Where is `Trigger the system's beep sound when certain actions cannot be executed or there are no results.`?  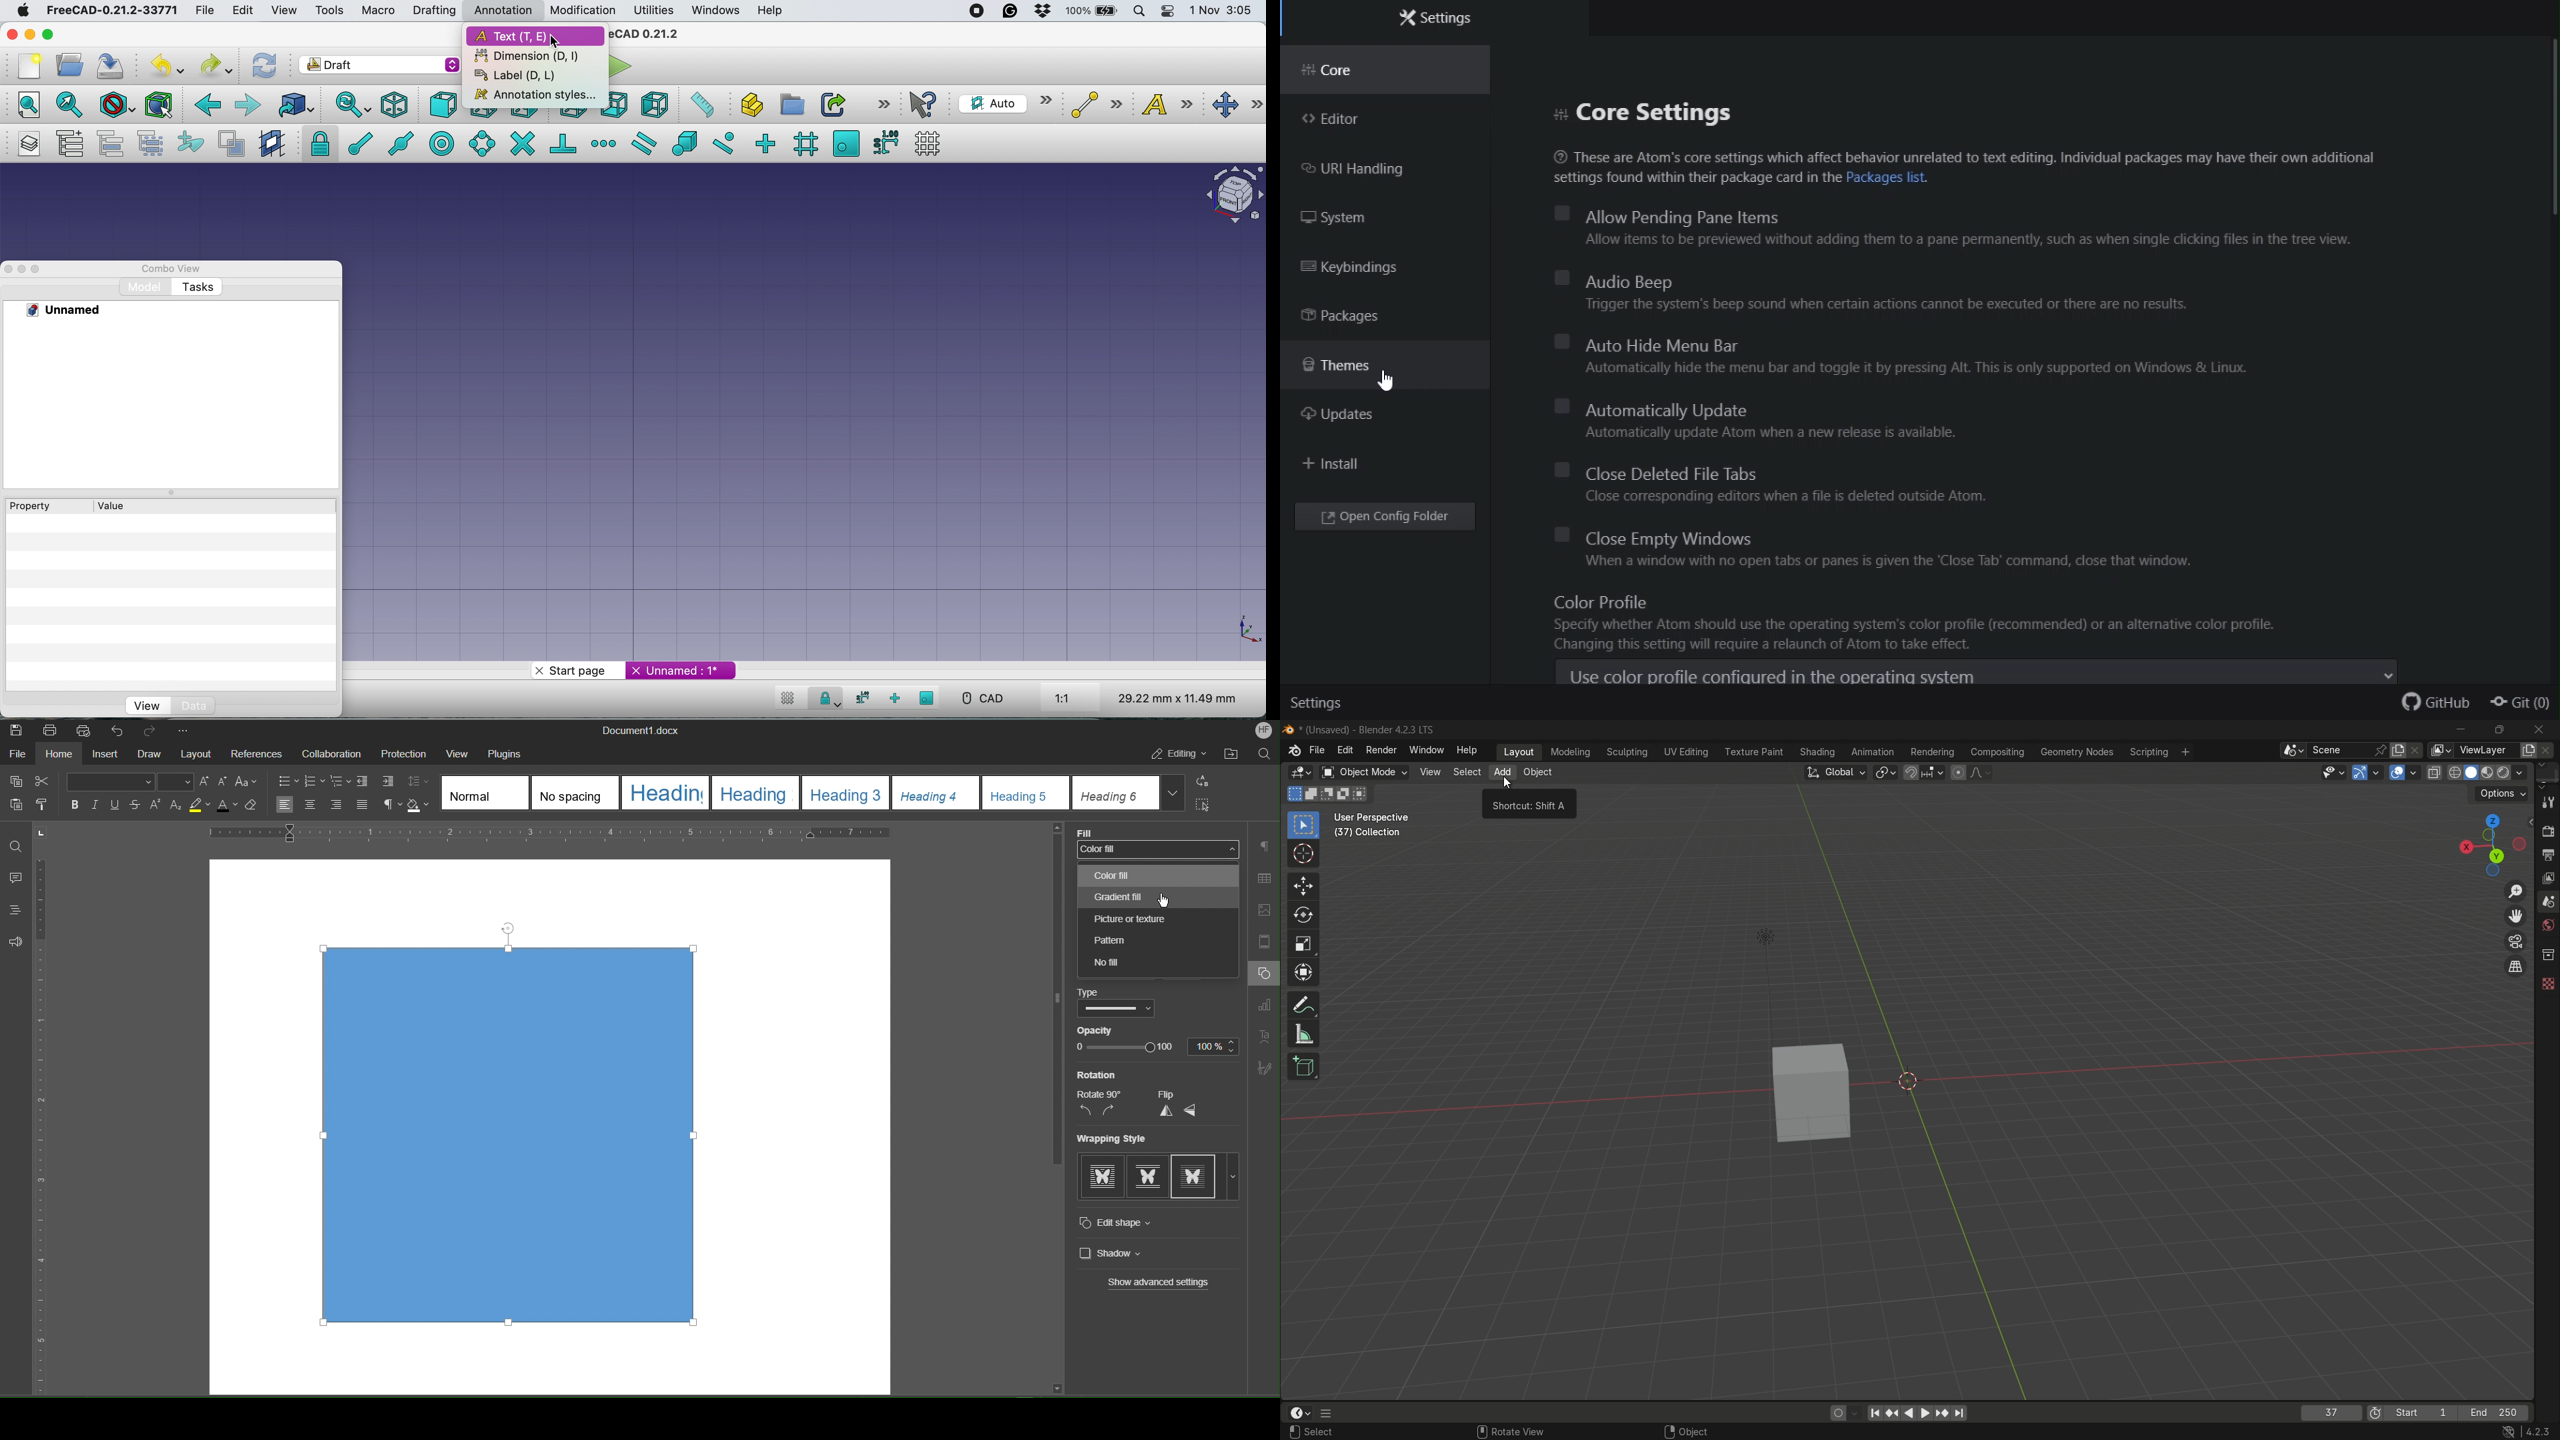
Trigger the system's beep sound when certain actions cannot be executed or there are no results. is located at coordinates (1889, 305).